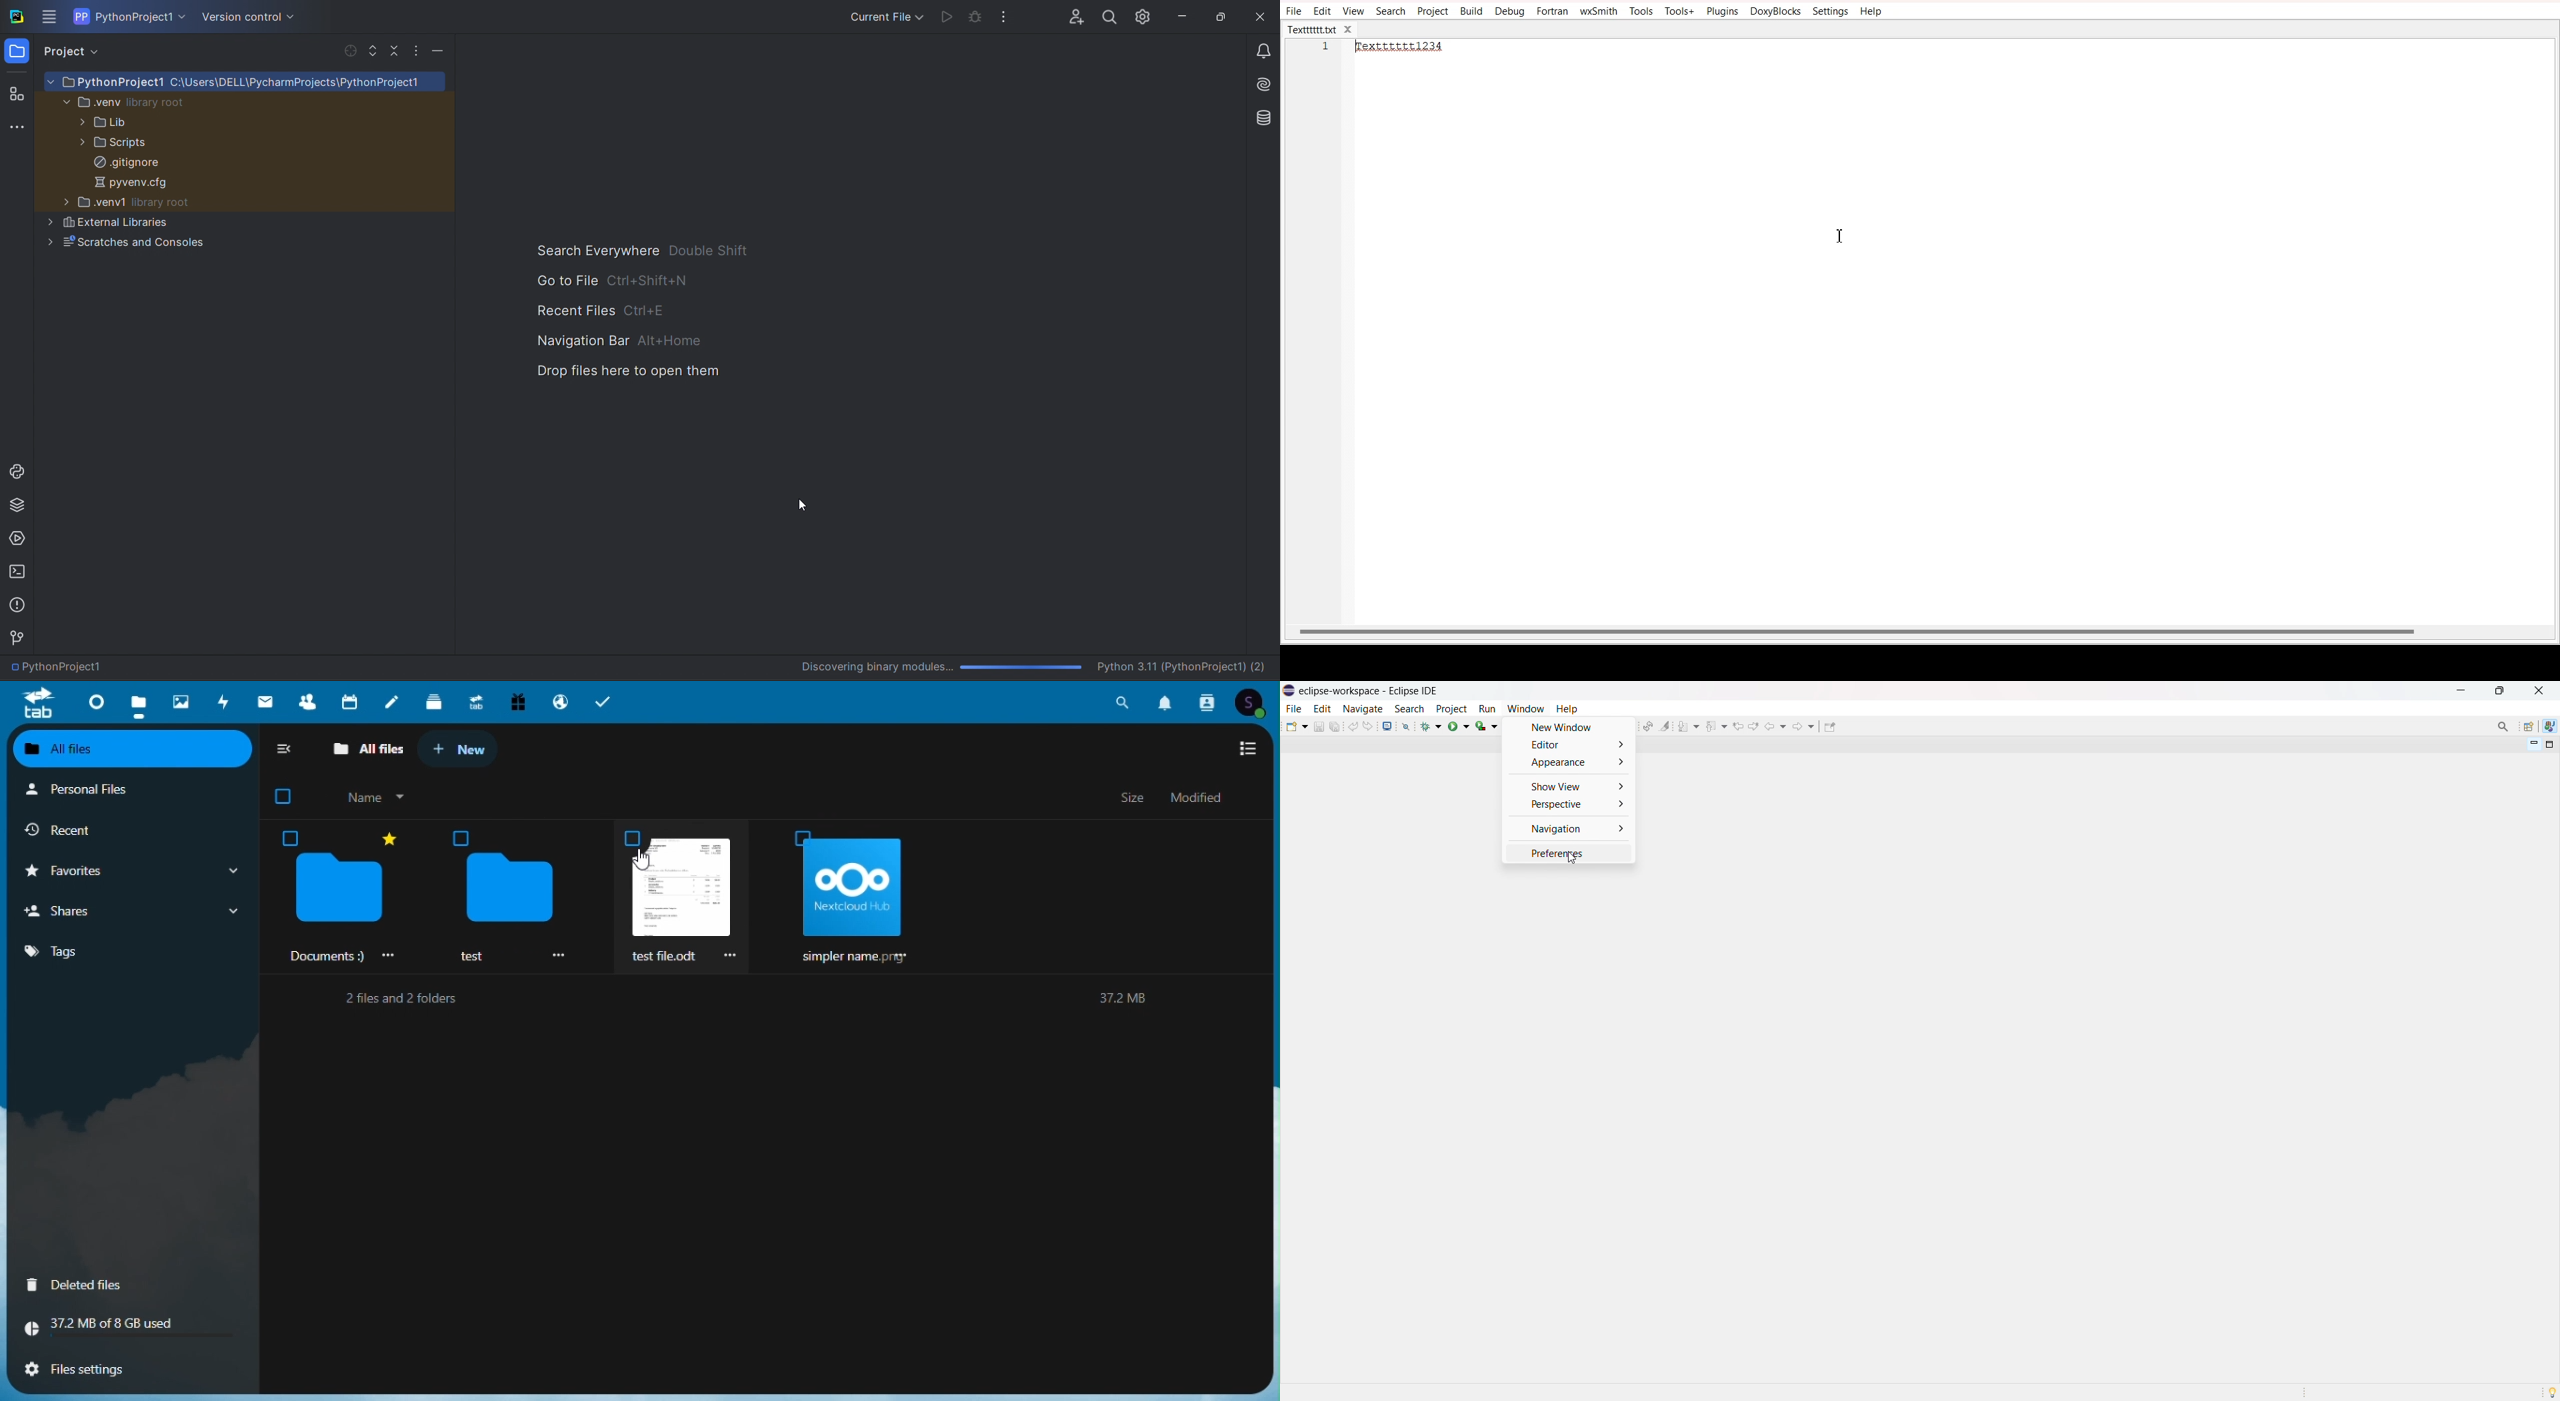 Image resolution: width=2576 pixels, height=1428 pixels. I want to click on edit, so click(1321, 709).